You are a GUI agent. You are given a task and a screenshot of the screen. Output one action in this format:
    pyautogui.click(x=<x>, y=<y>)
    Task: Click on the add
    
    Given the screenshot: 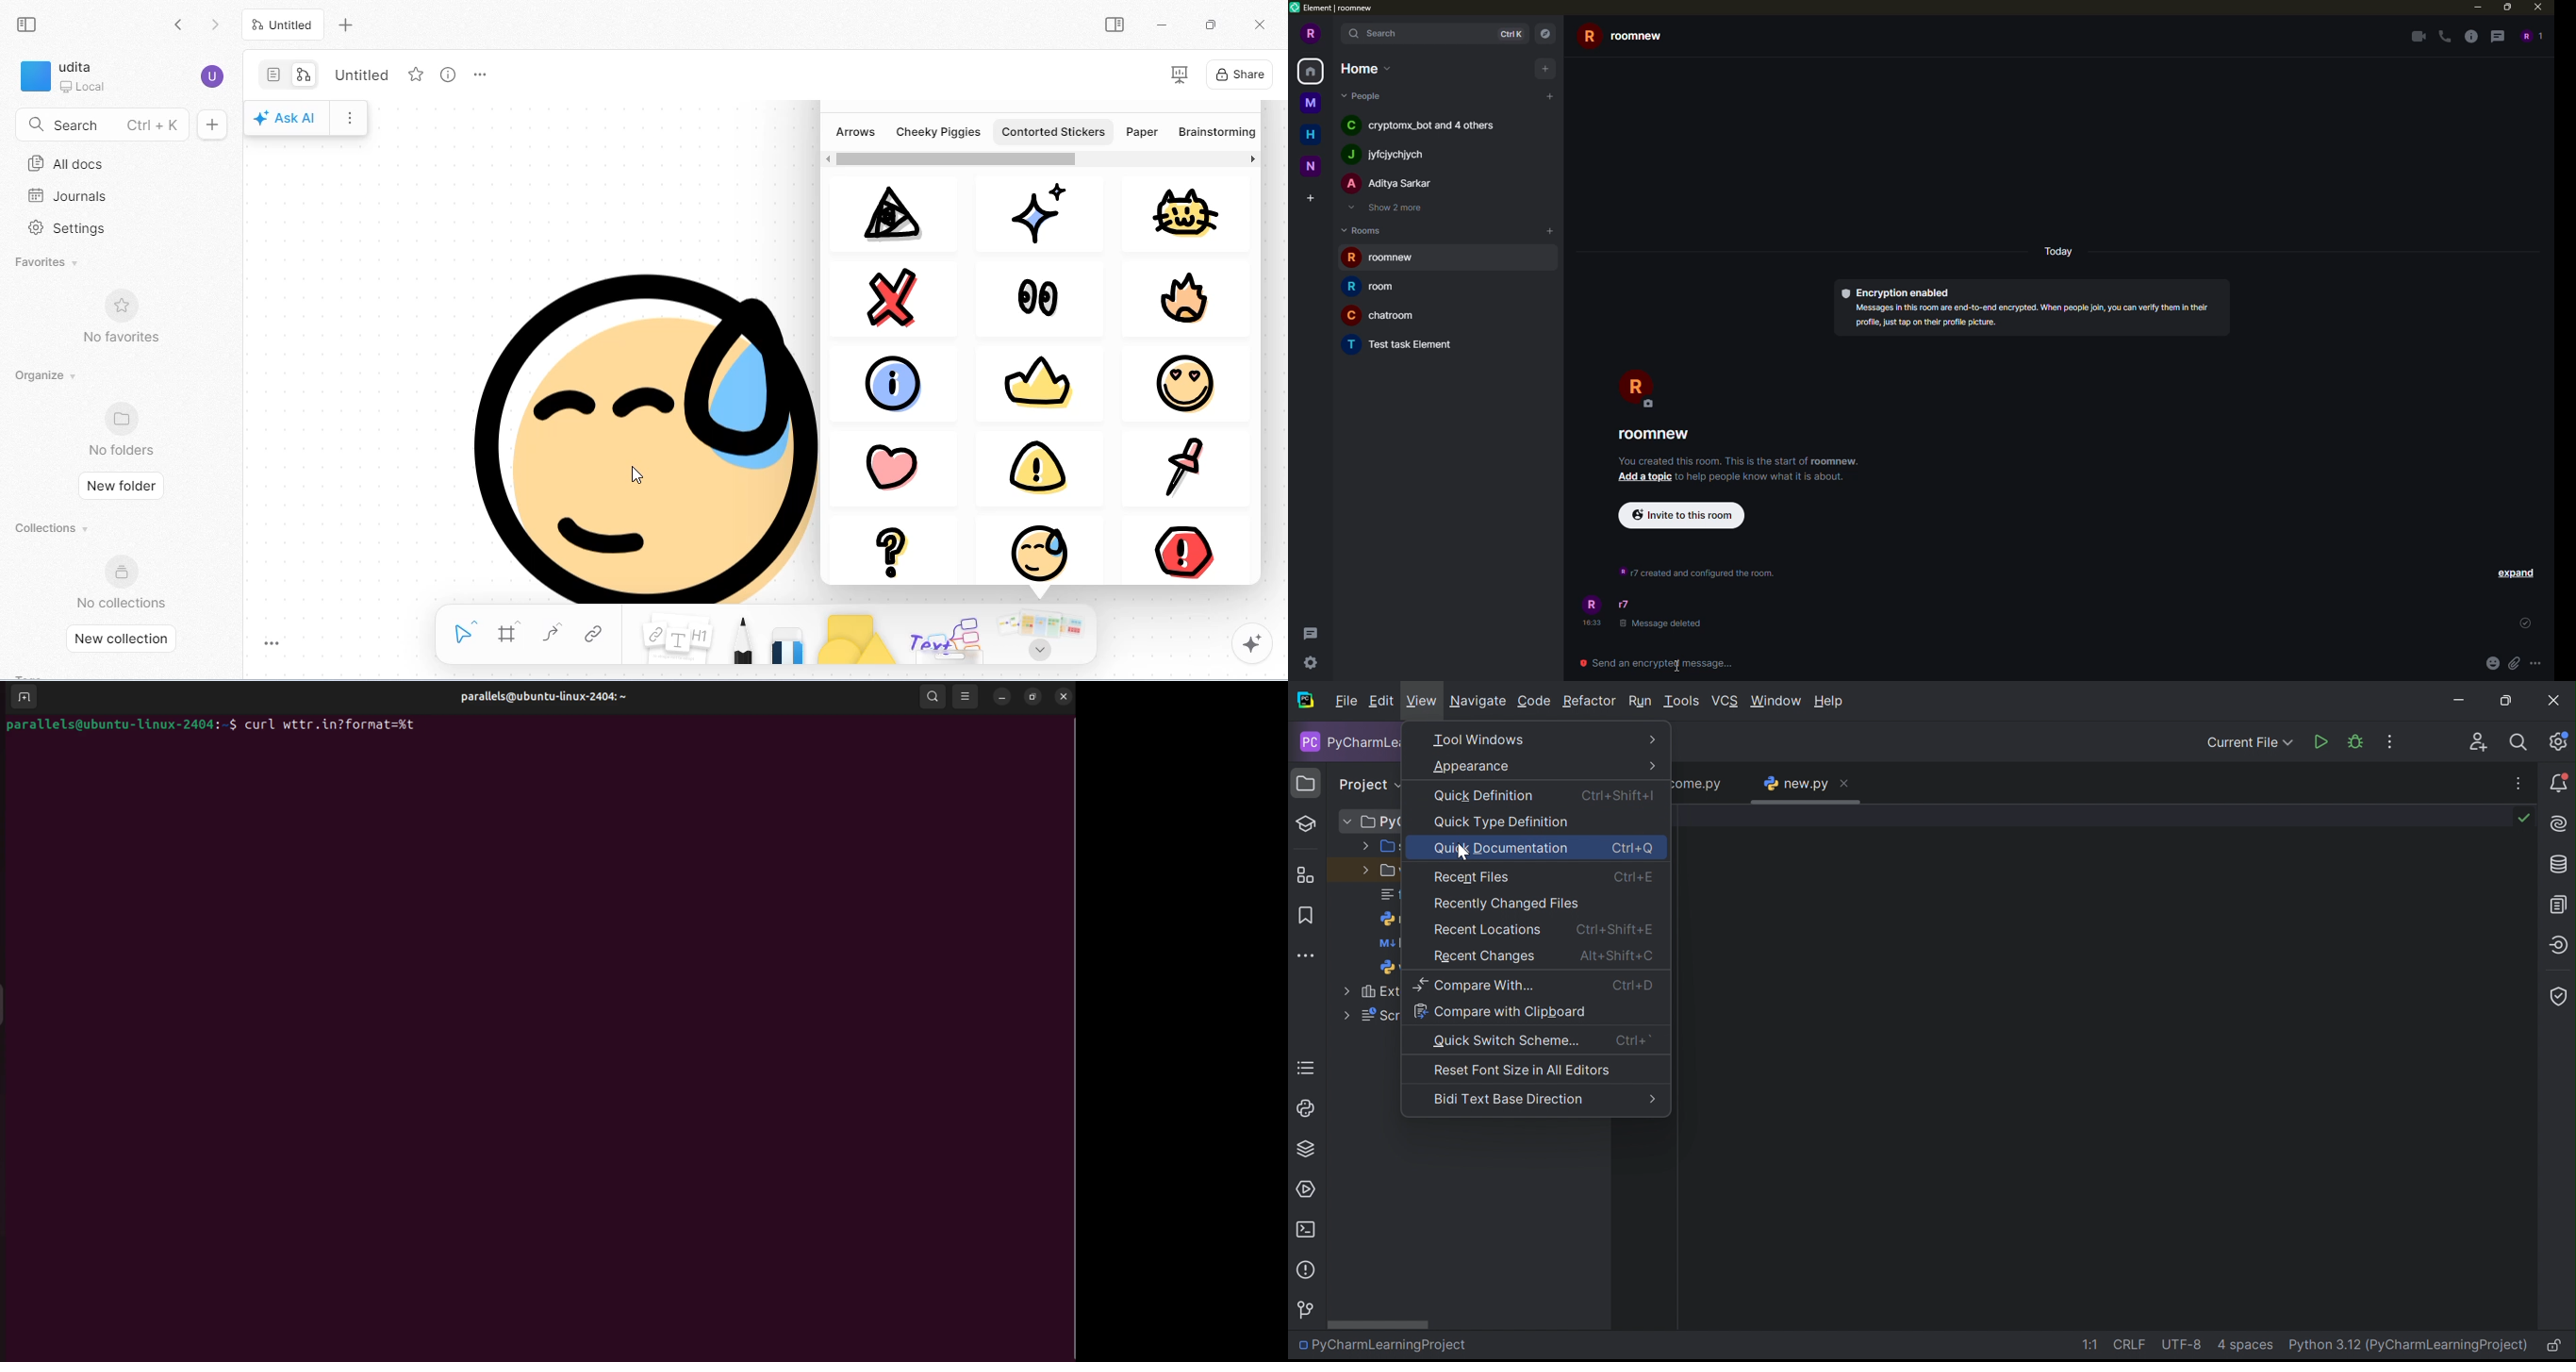 What is the action you would take?
    pyautogui.click(x=1552, y=96)
    